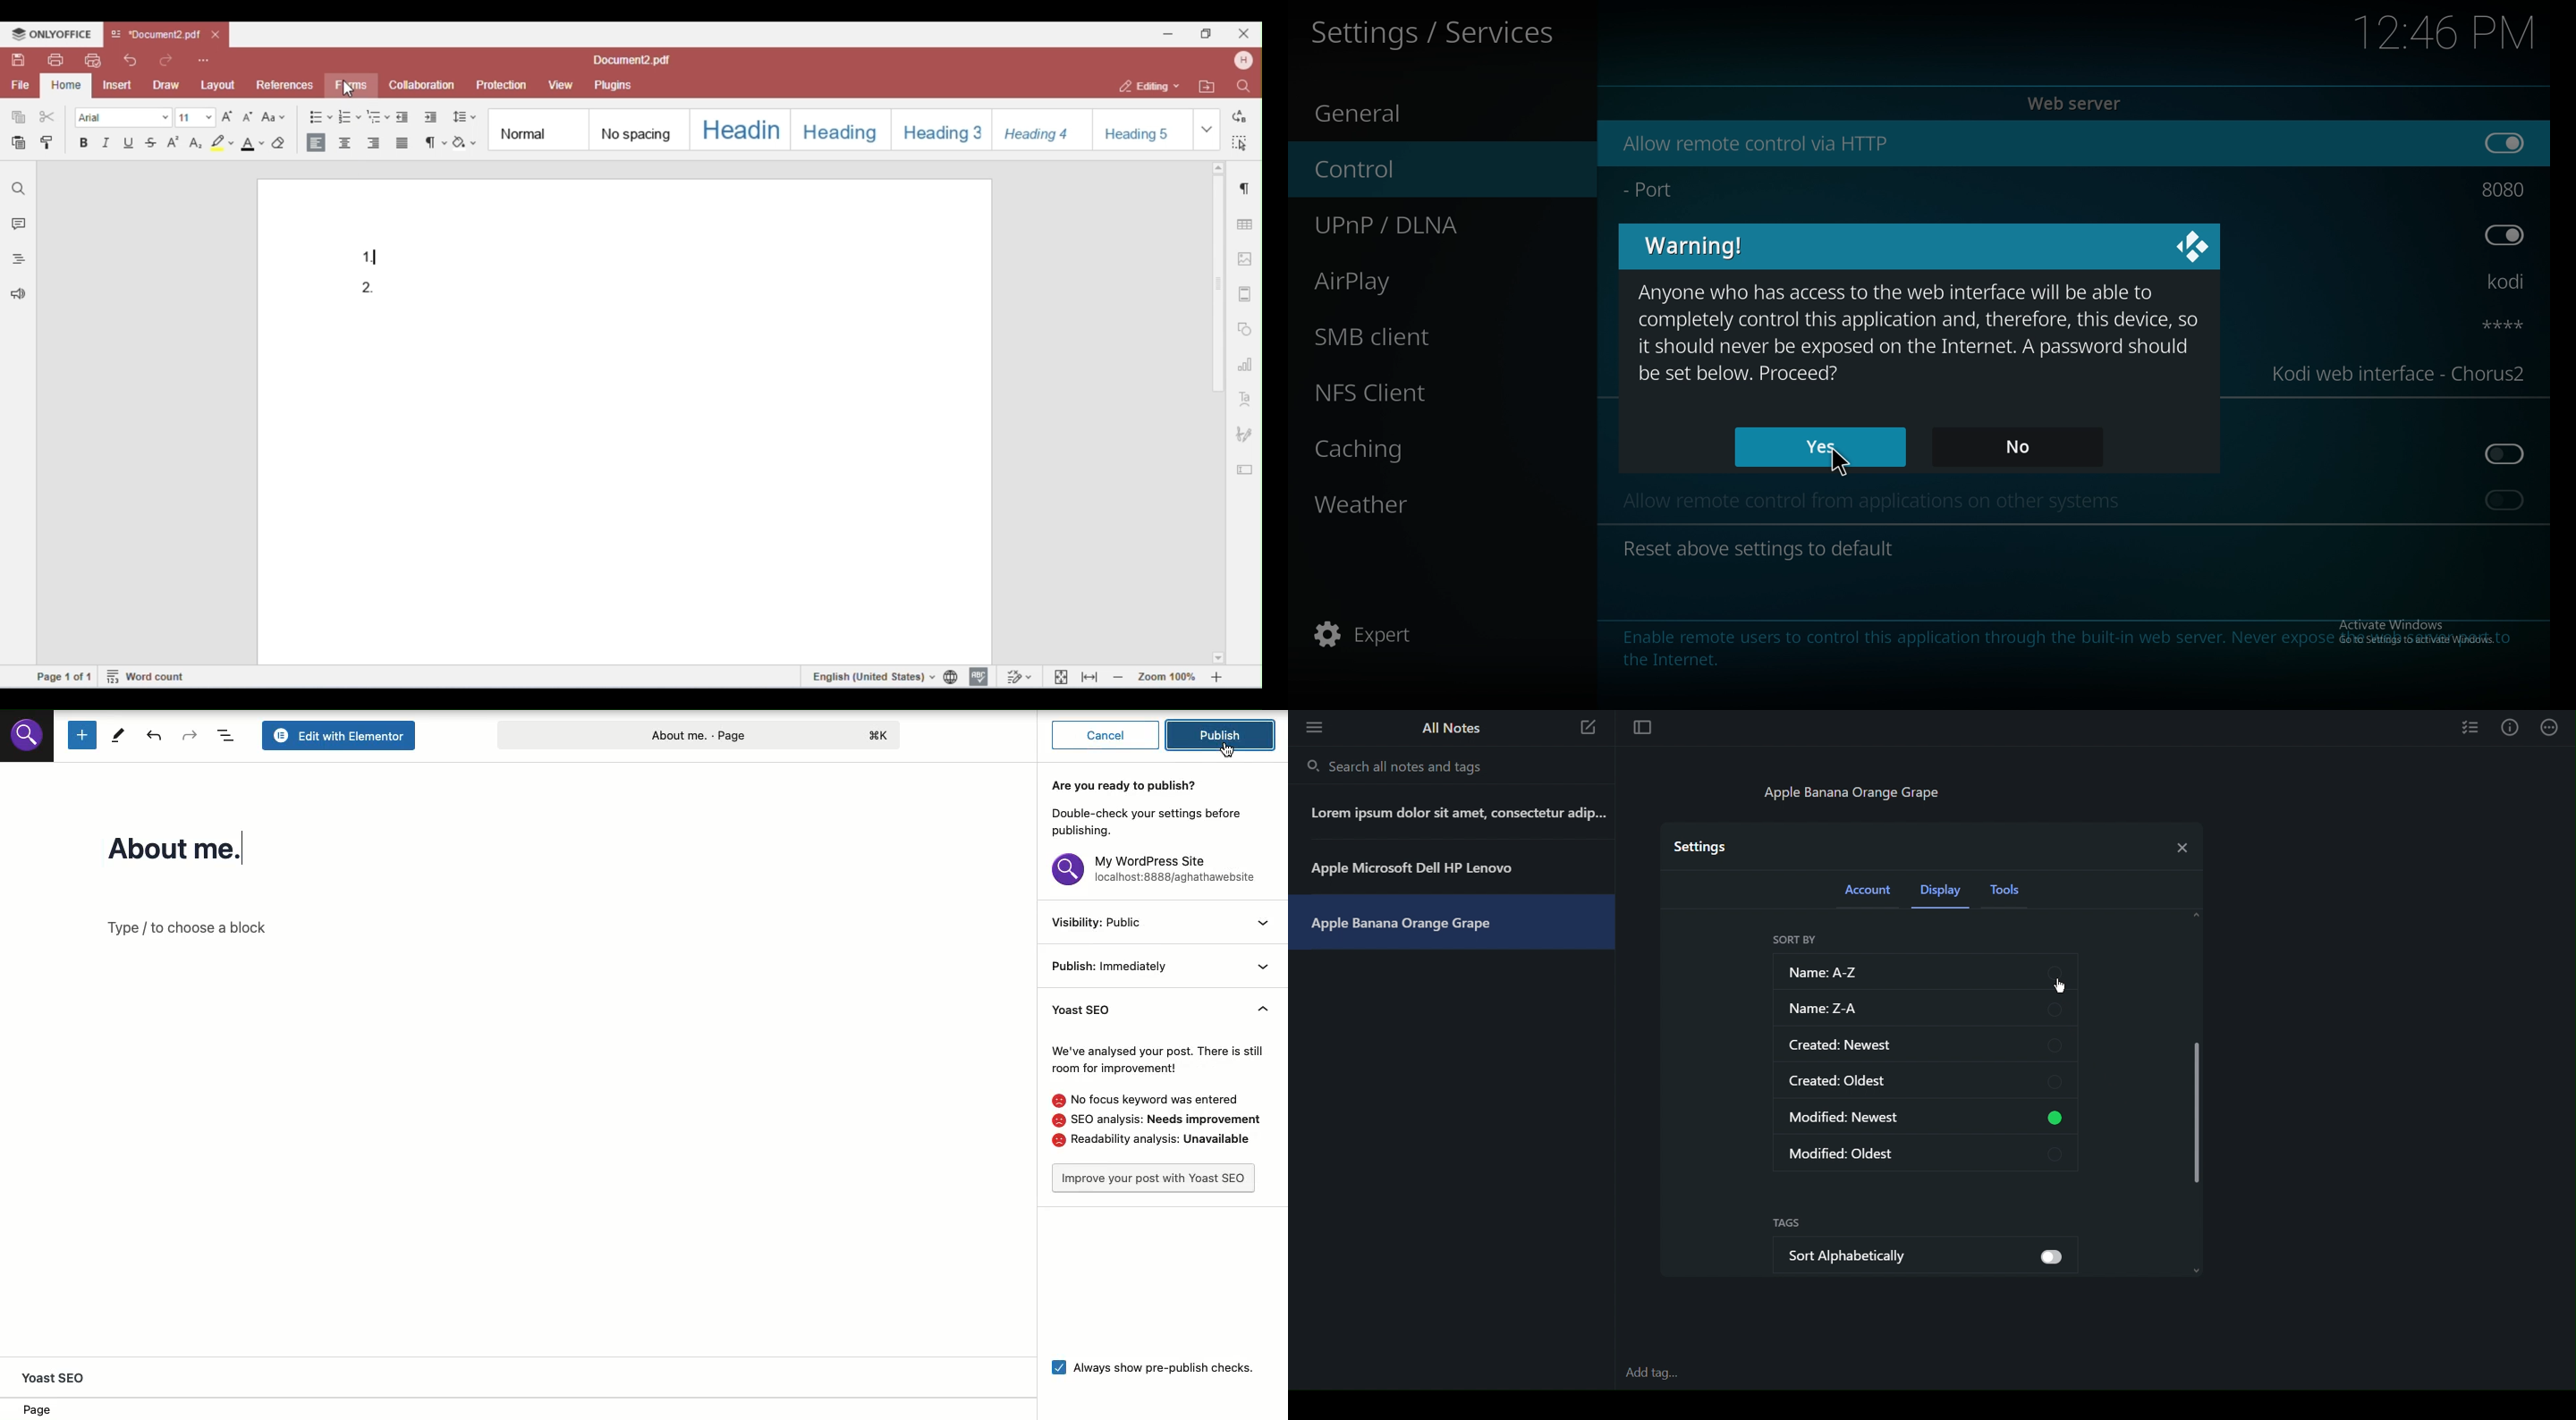 This screenshot has height=1428, width=2576. I want to click on web interface, so click(2399, 371).